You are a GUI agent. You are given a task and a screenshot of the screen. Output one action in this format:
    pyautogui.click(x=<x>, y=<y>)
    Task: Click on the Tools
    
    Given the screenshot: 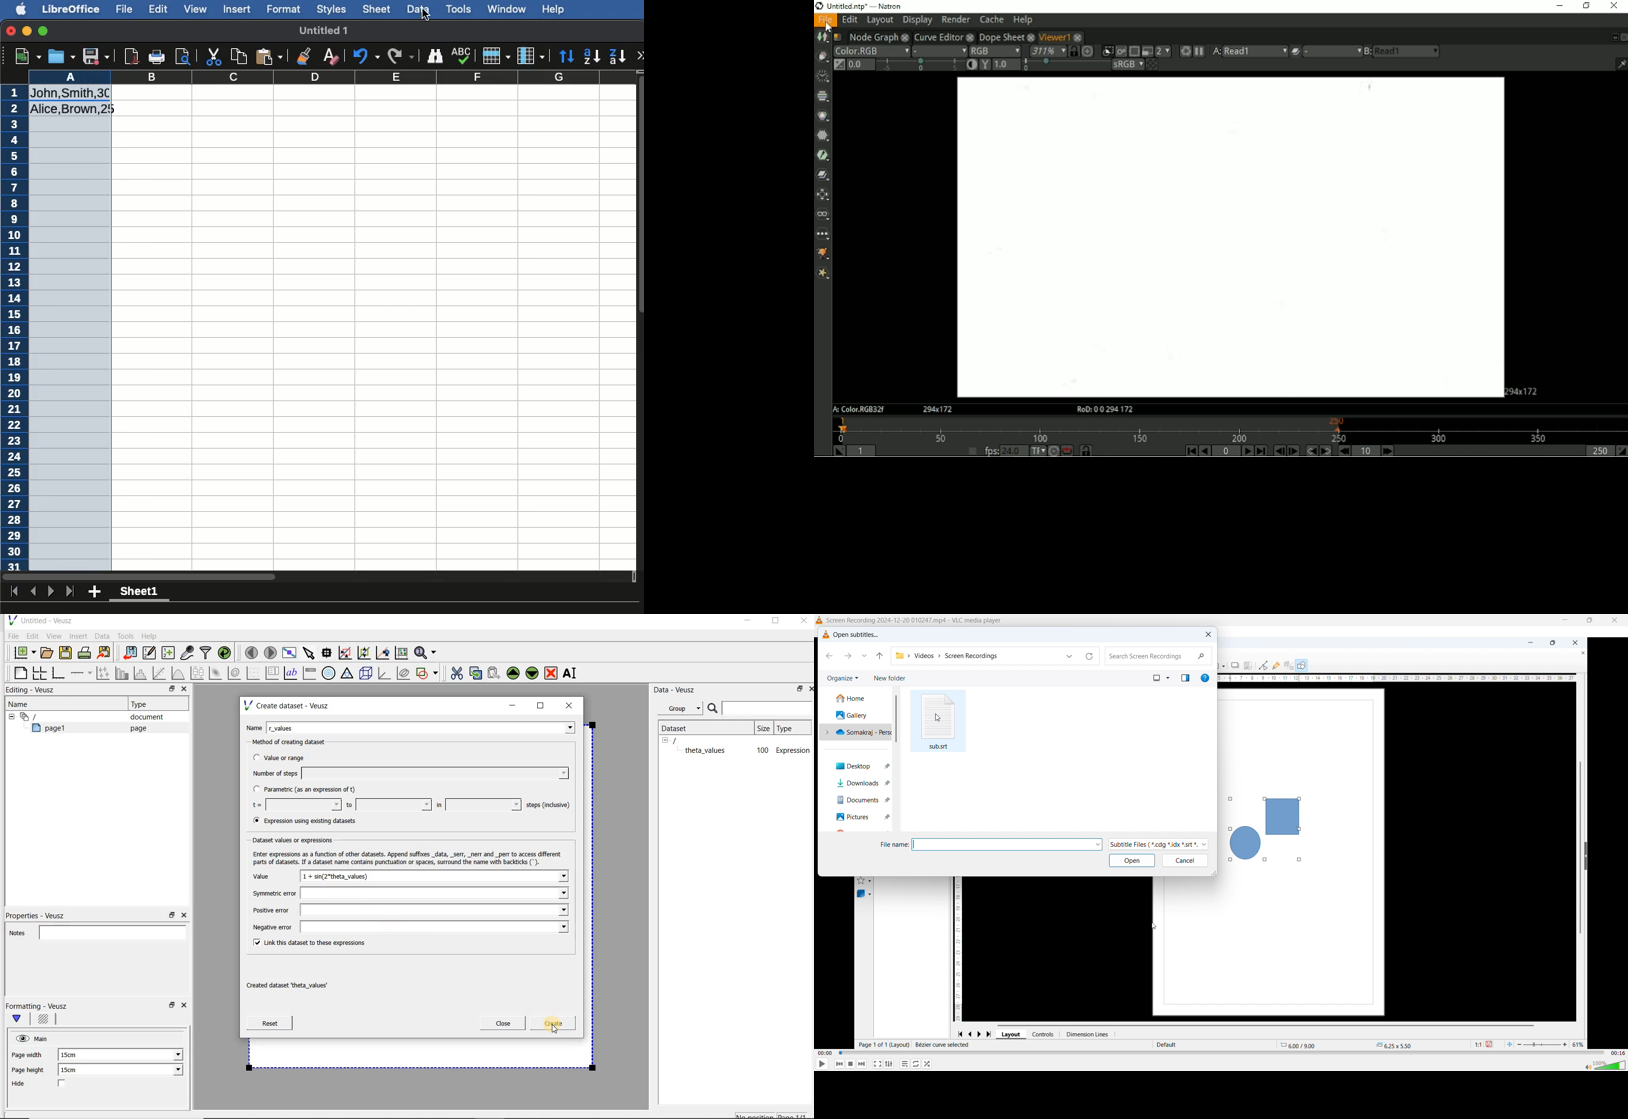 What is the action you would take?
    pyautogui.click(x=460, y=9)
    